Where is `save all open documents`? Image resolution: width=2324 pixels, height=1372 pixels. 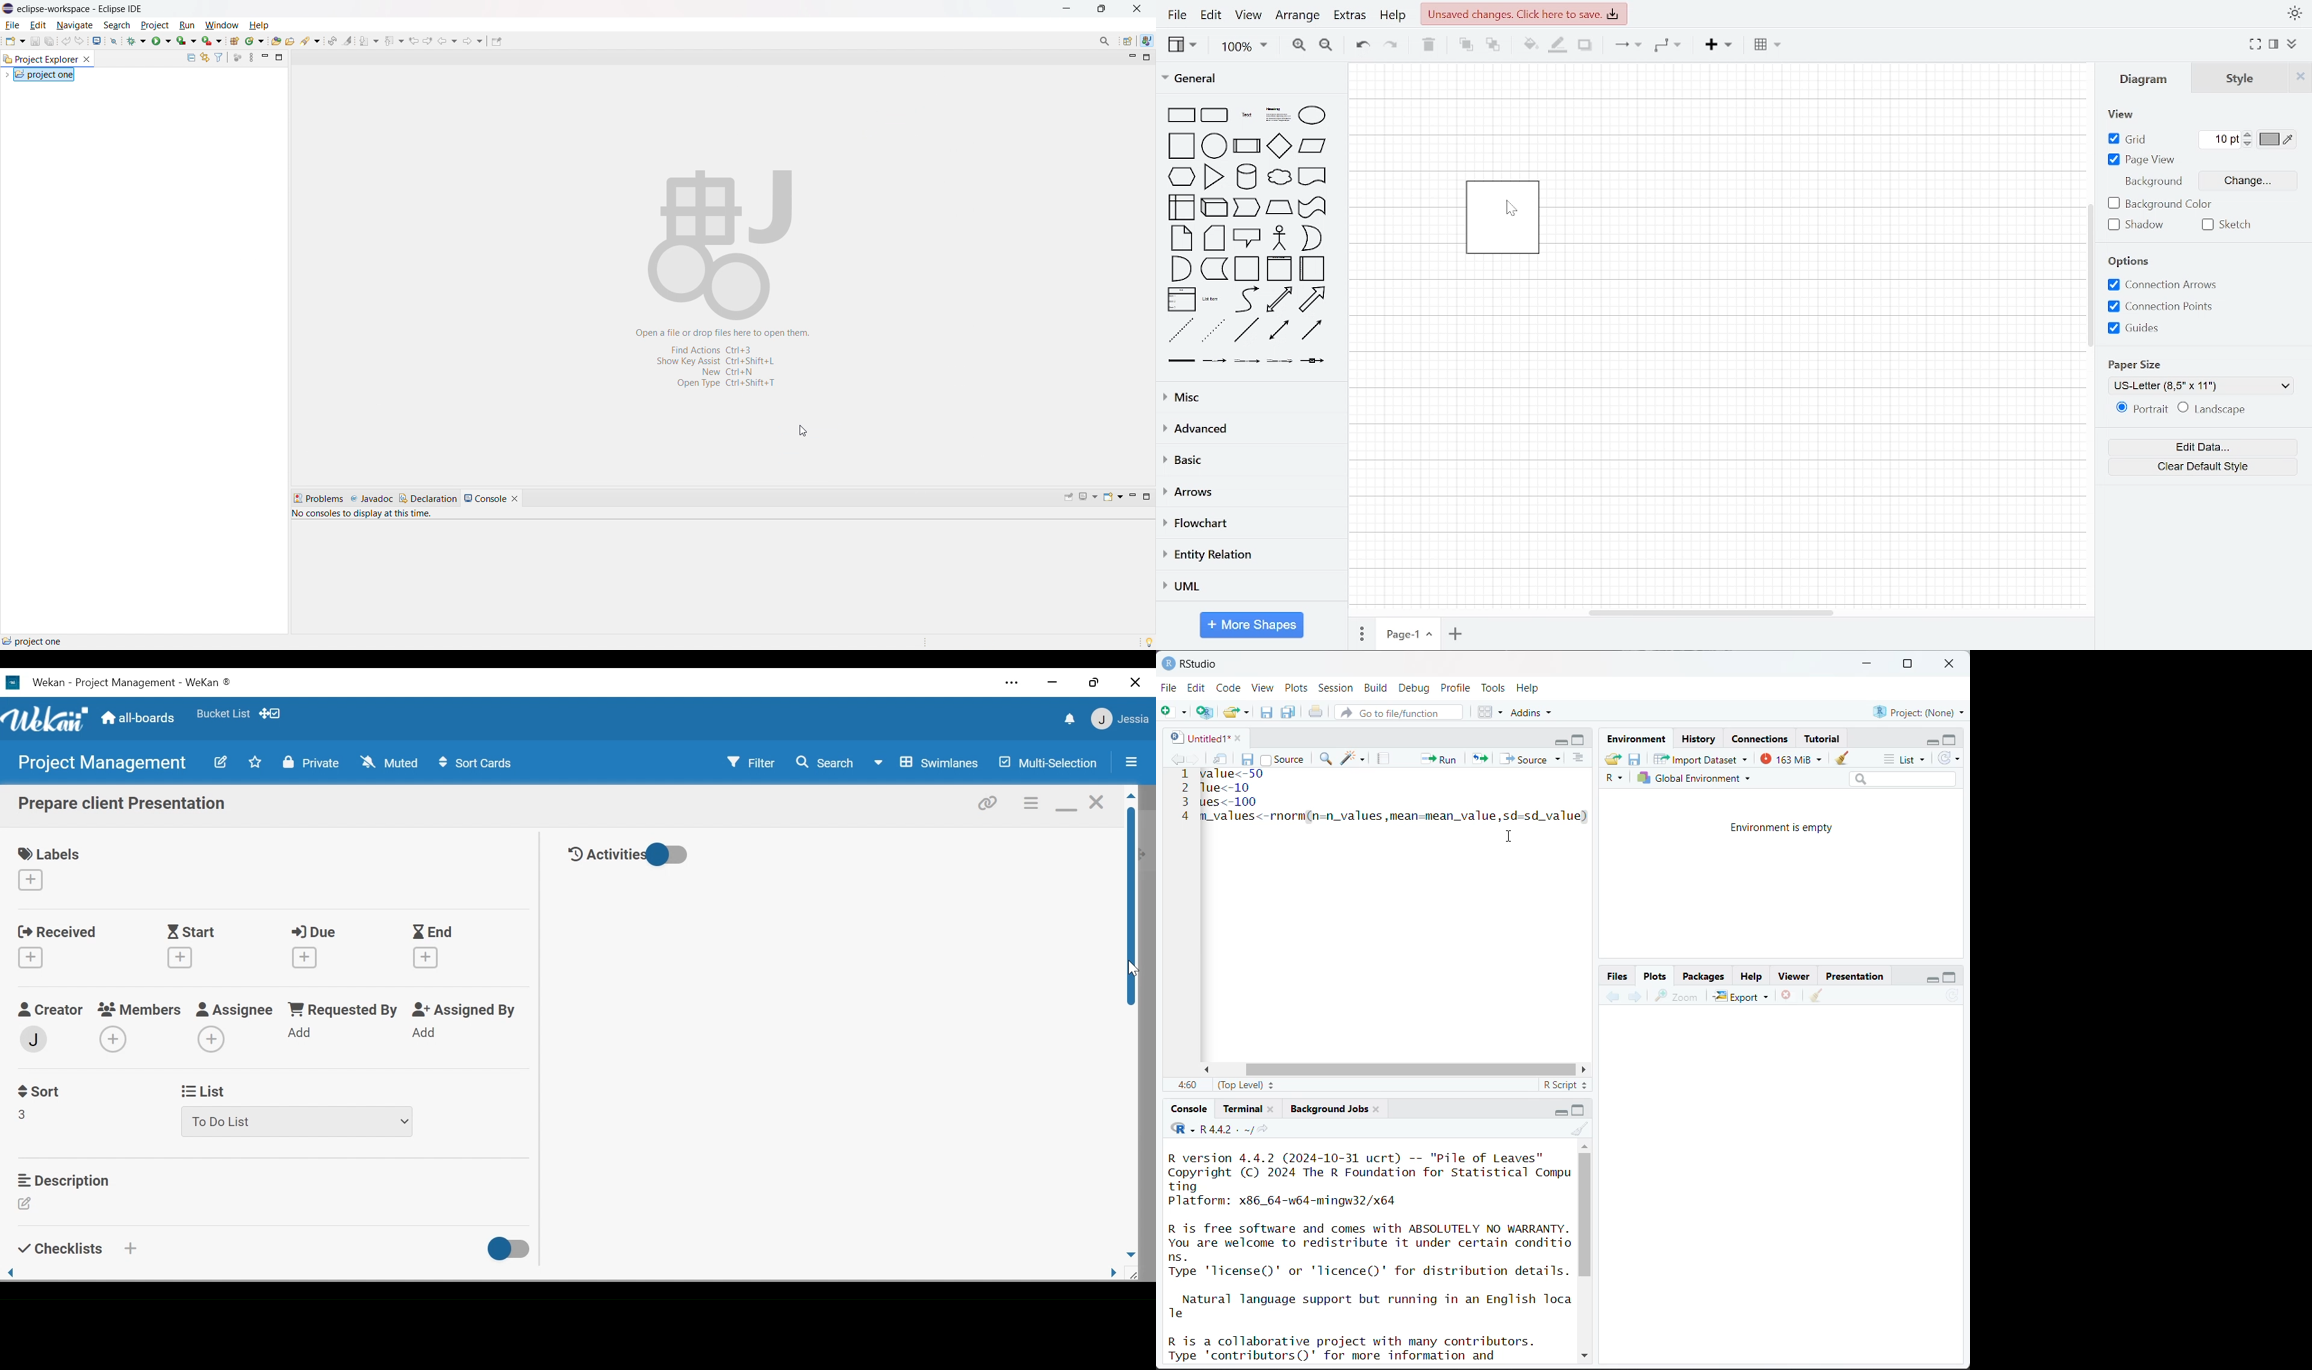 save all open documents is located at coordinates (1289, 712).